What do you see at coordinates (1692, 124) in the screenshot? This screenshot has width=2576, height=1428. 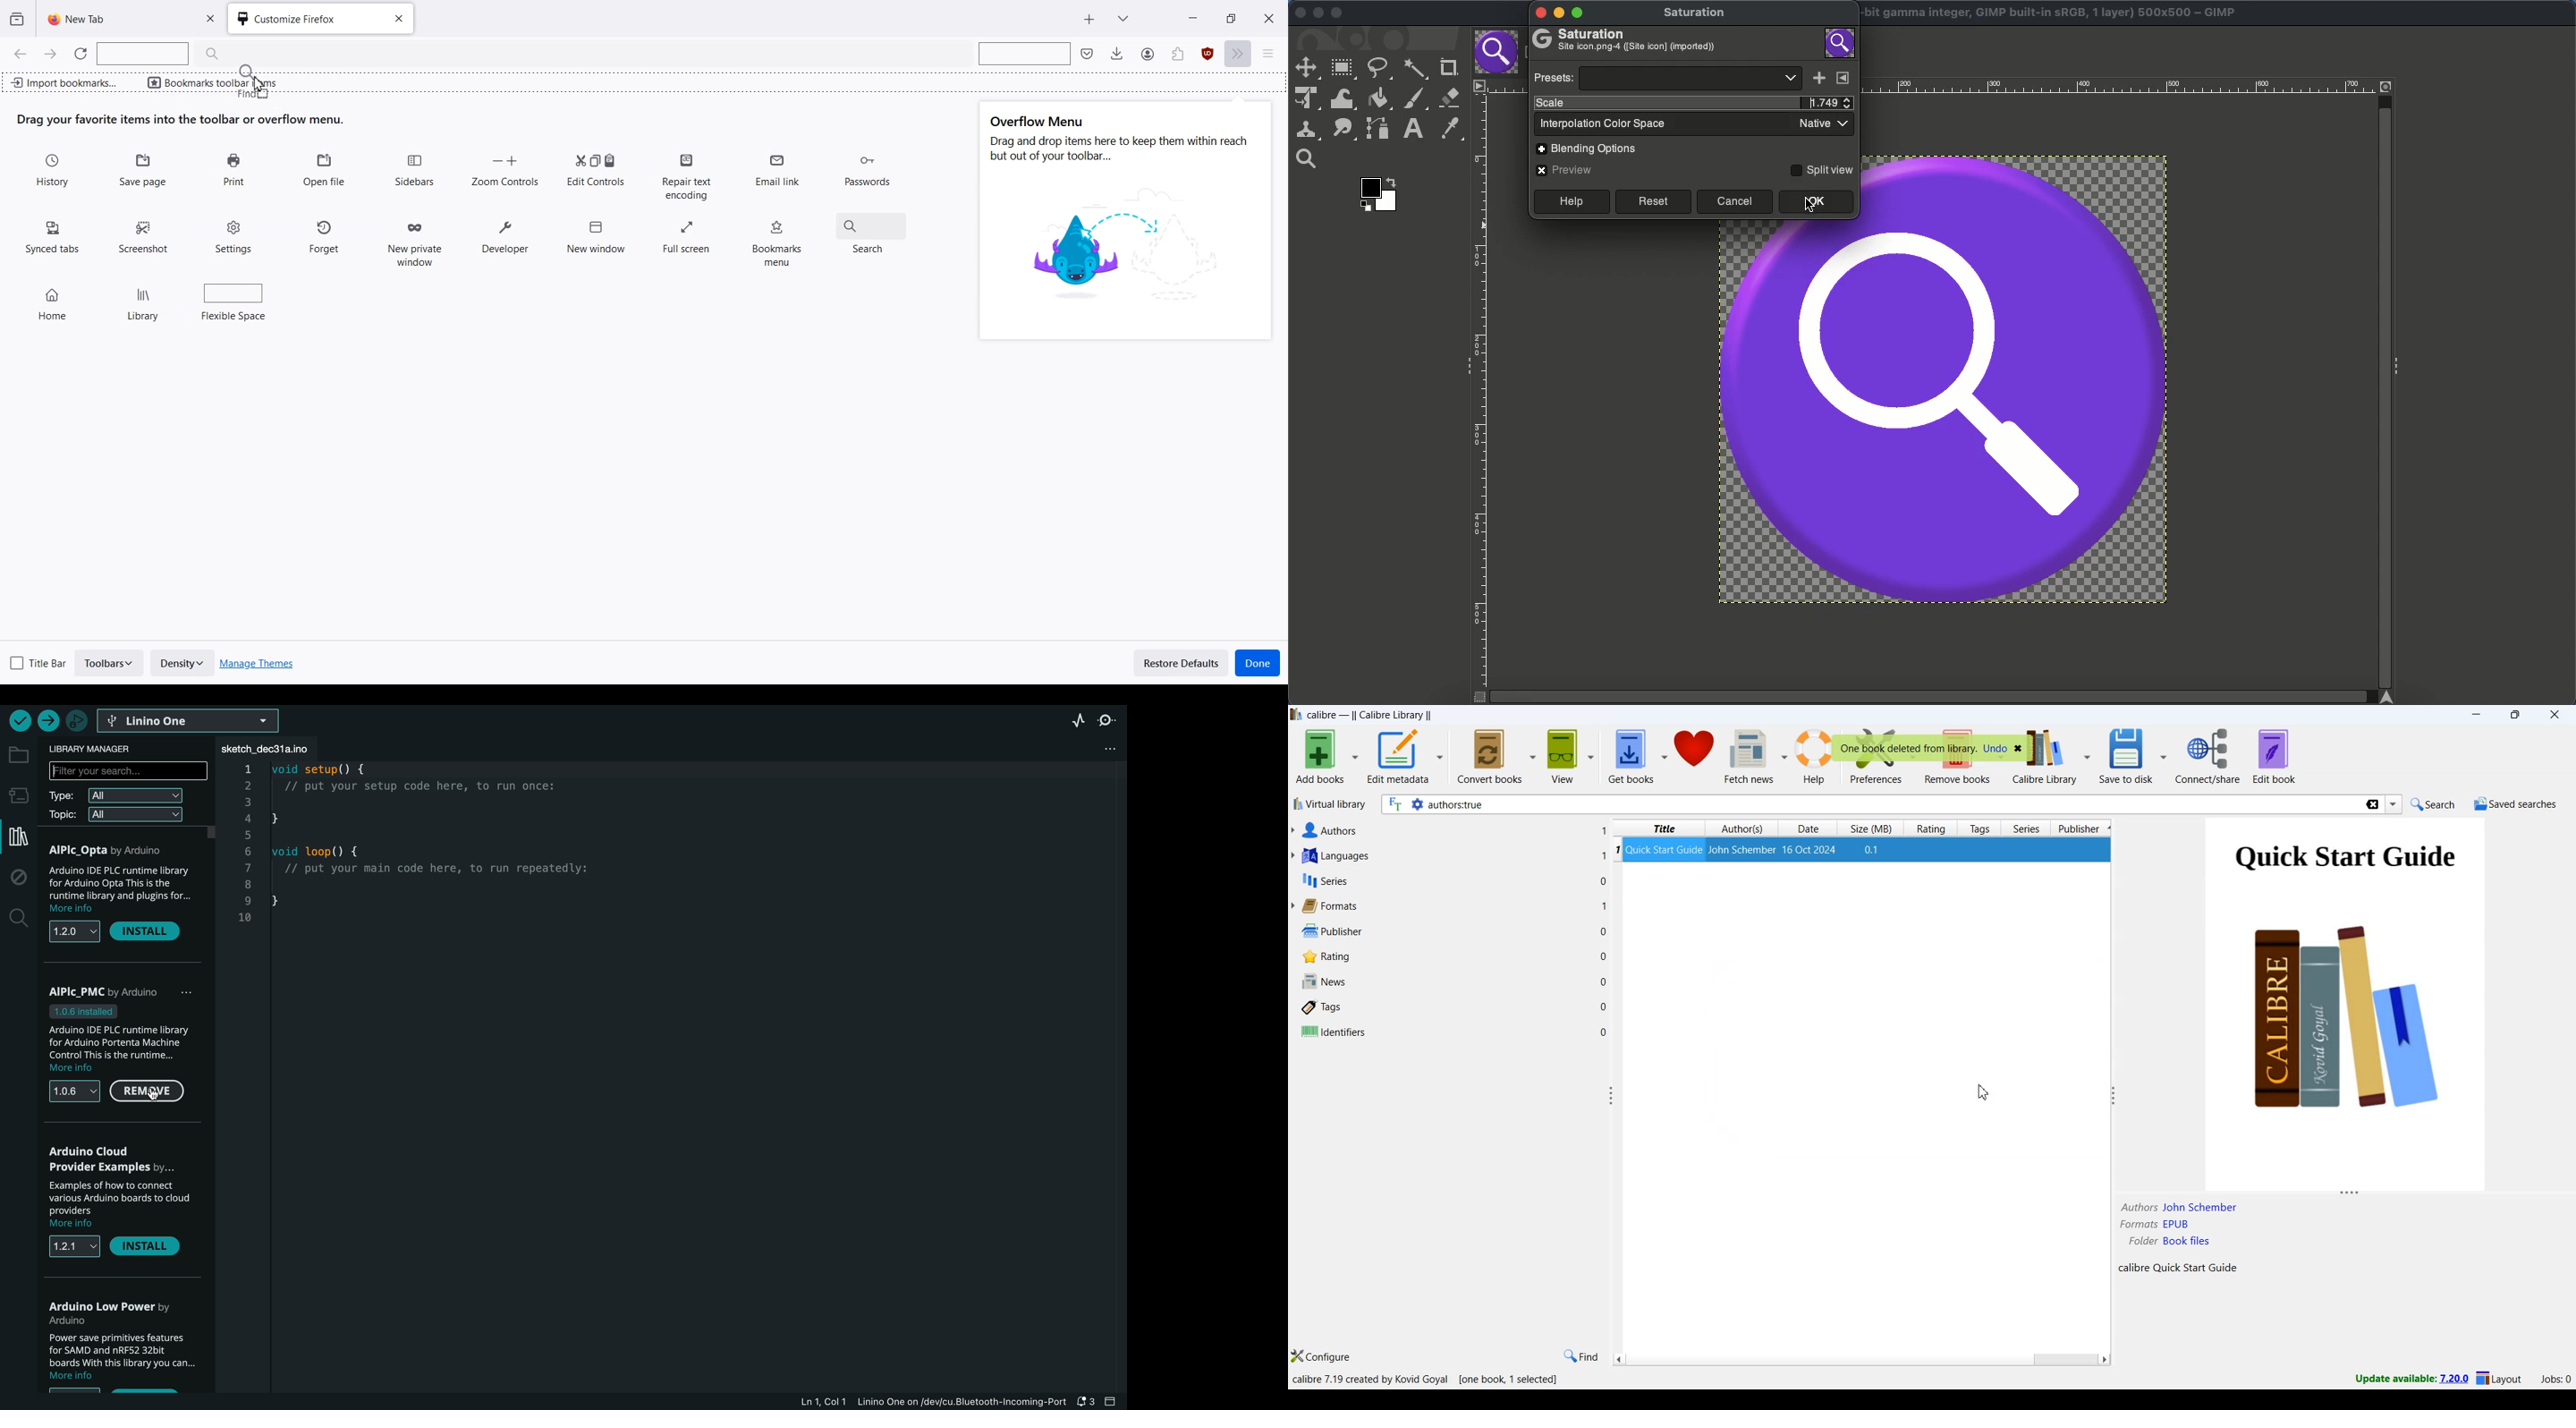 I see `Interpolation color space` at bounding box center [1692, 124].